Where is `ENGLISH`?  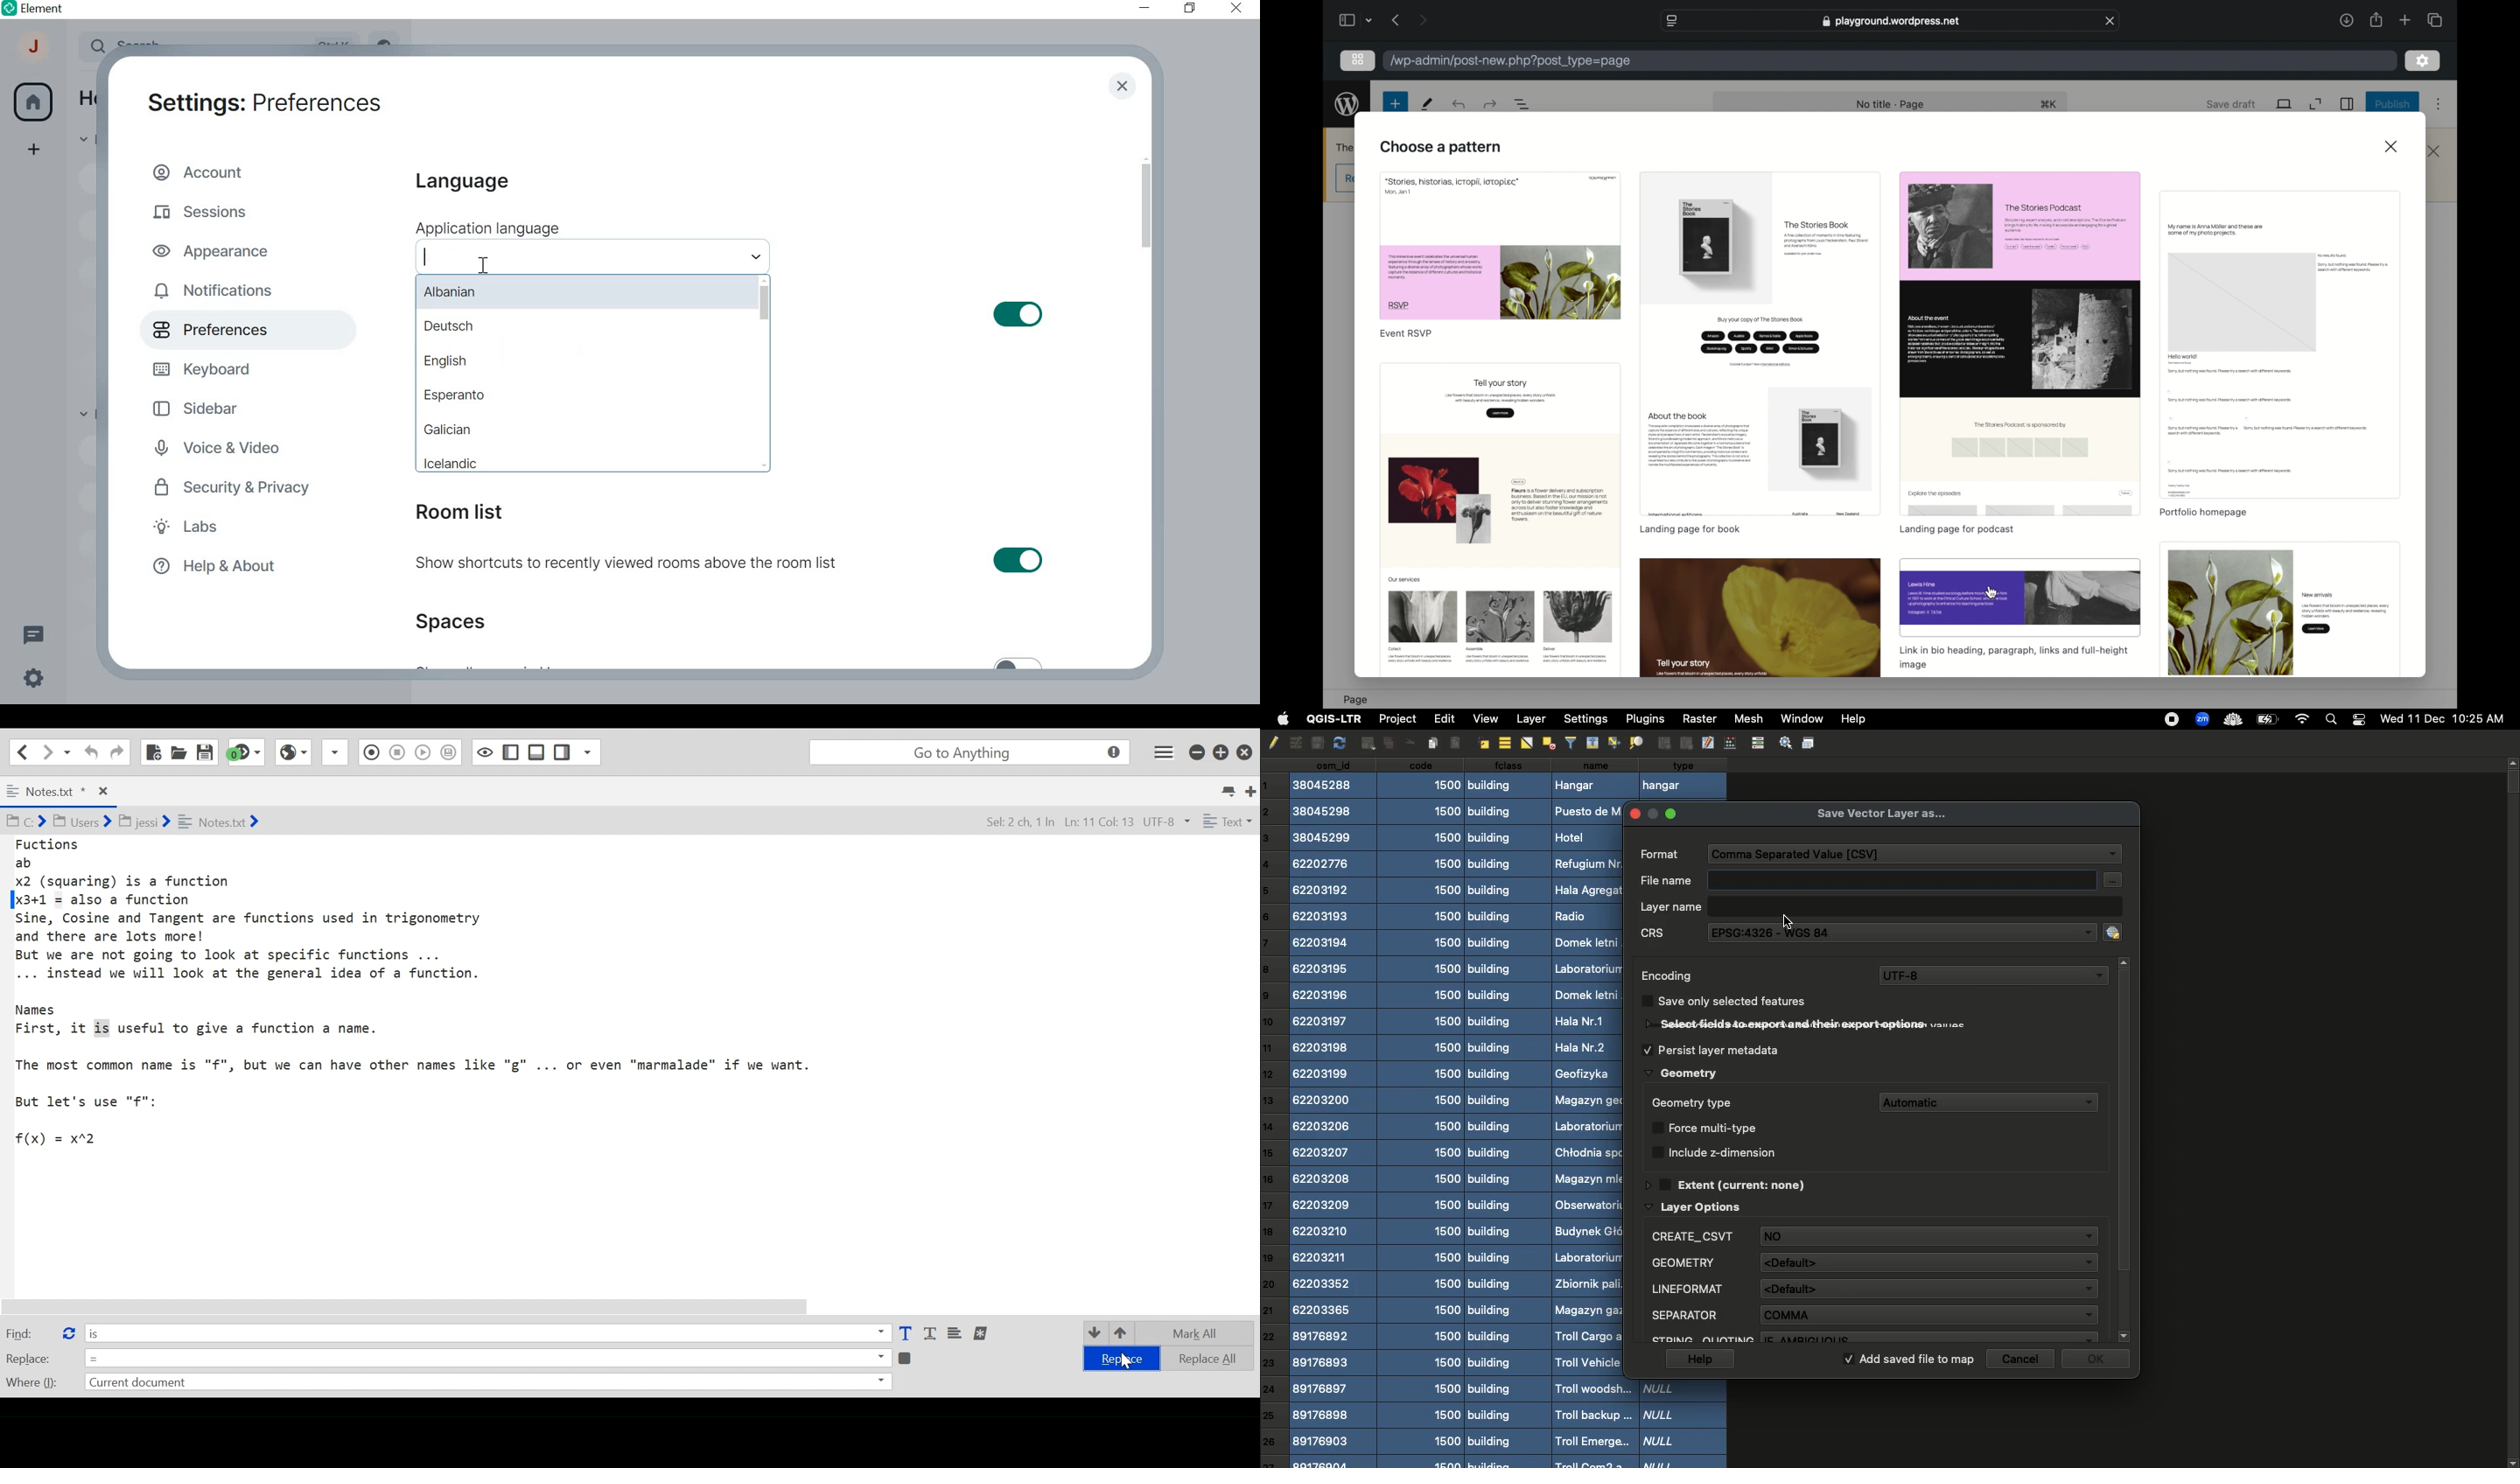 ENGLISH is located at coordinates (586, 364).